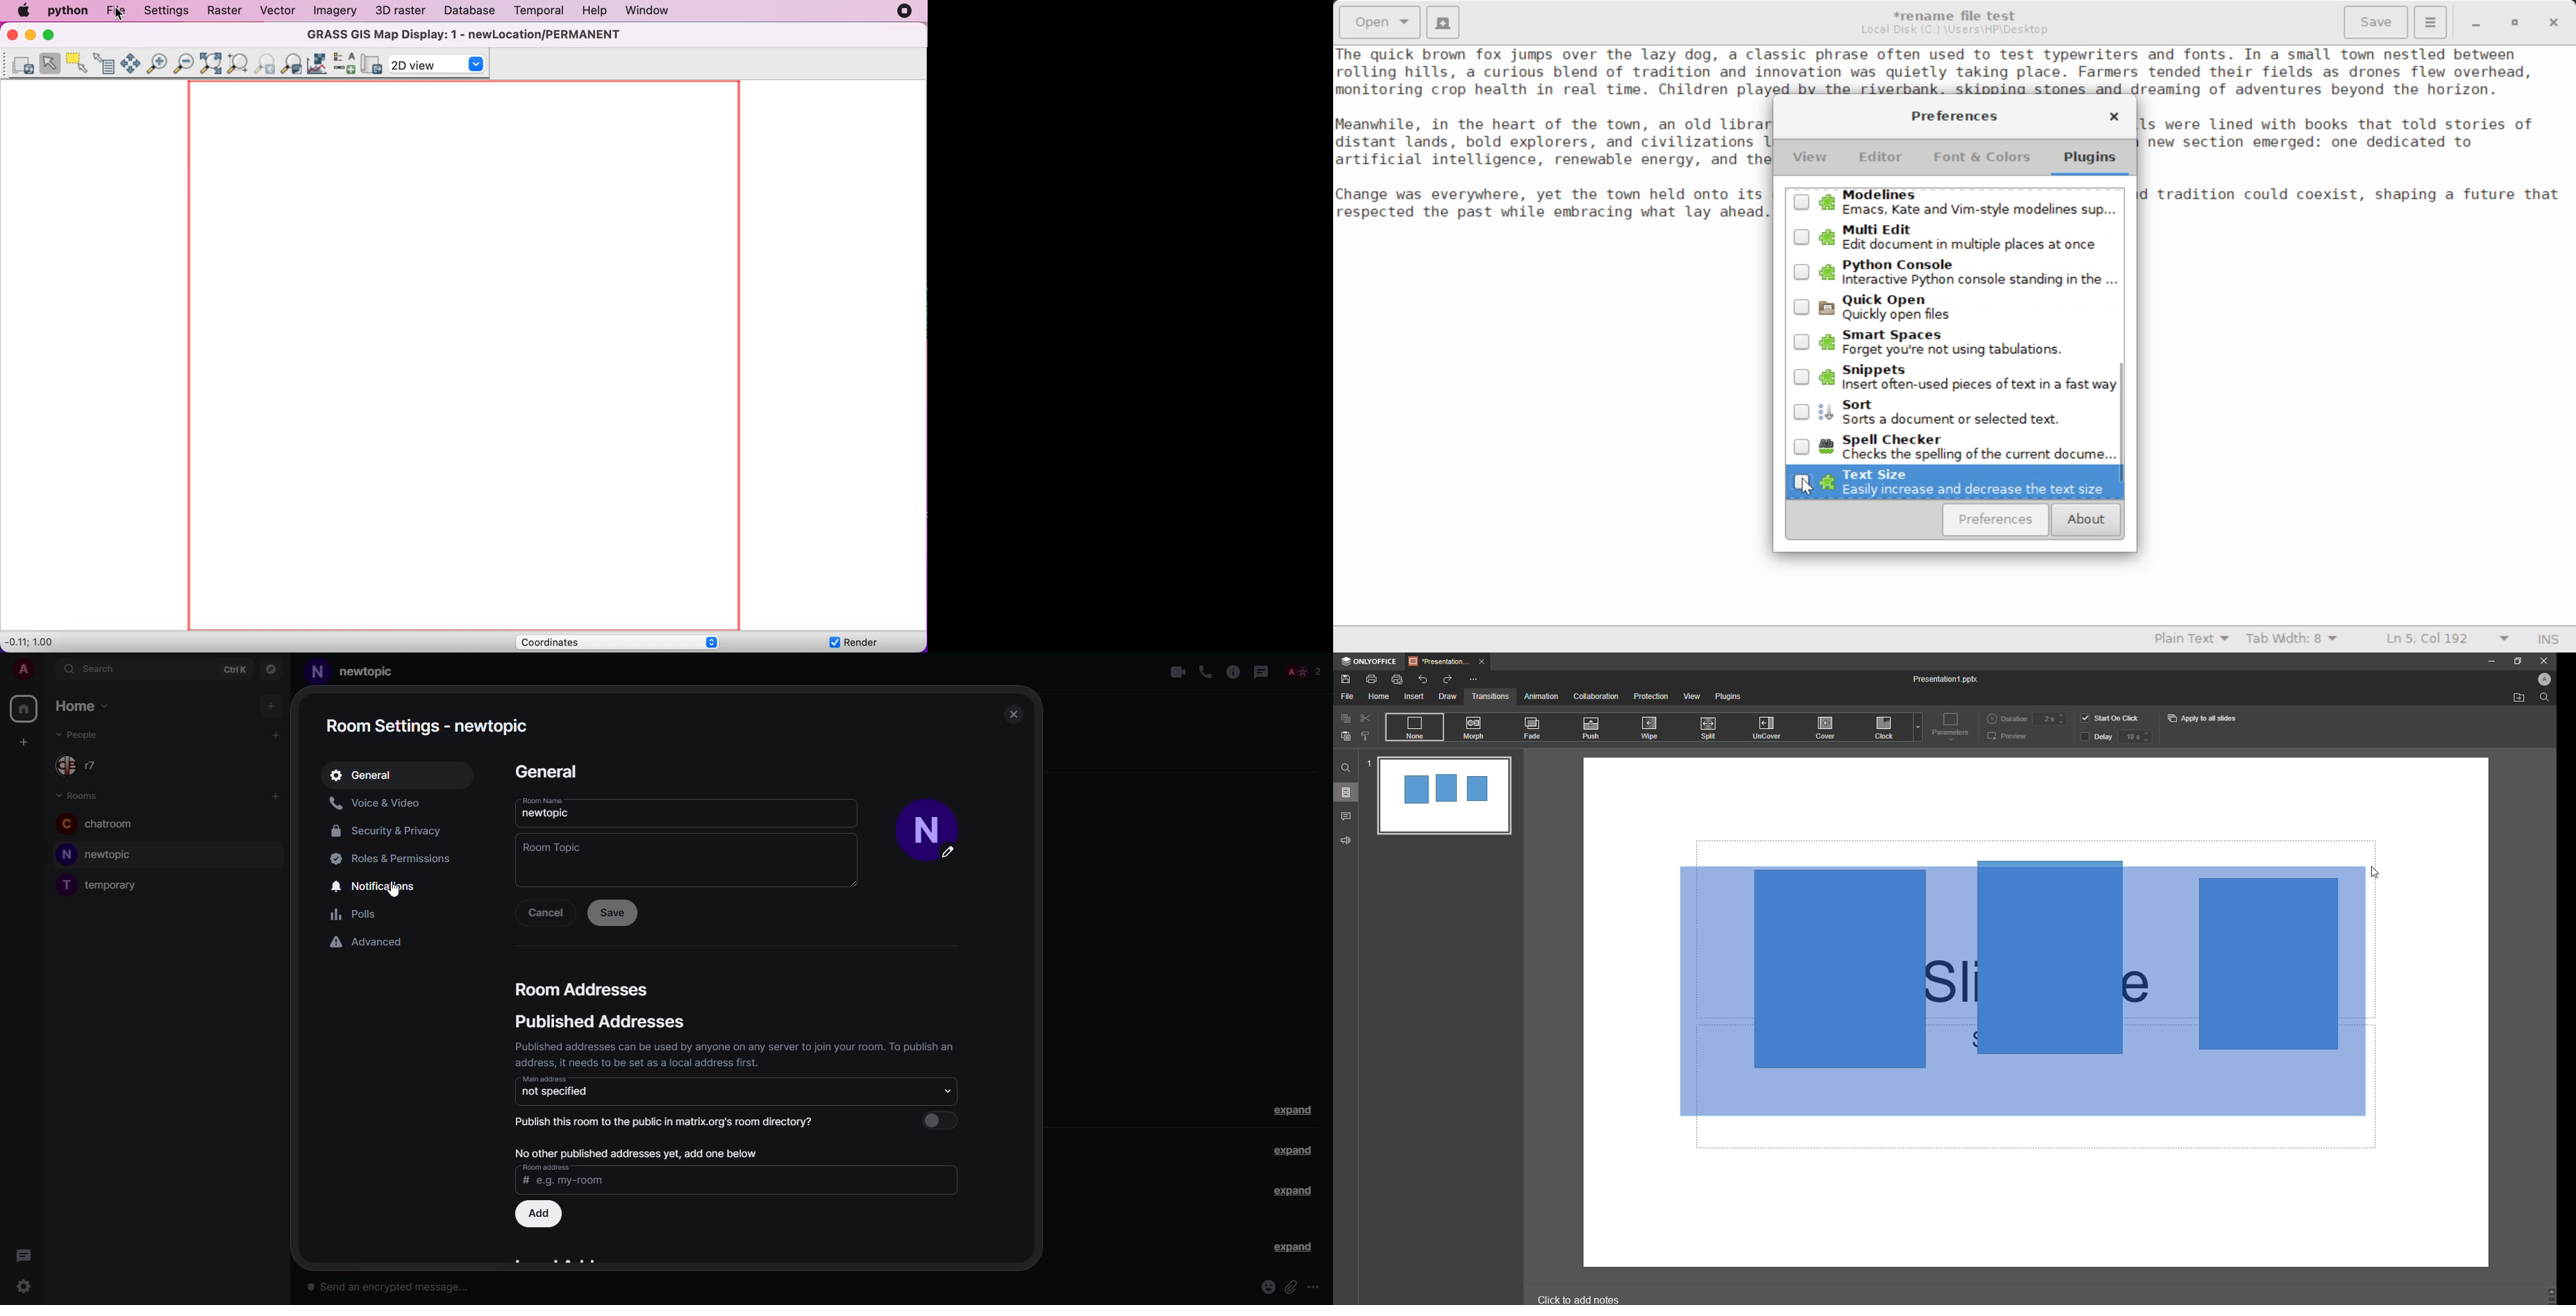 The width and height of the screenshot is (2576, 1316). I want to click on voice & video, so click(380, 802).